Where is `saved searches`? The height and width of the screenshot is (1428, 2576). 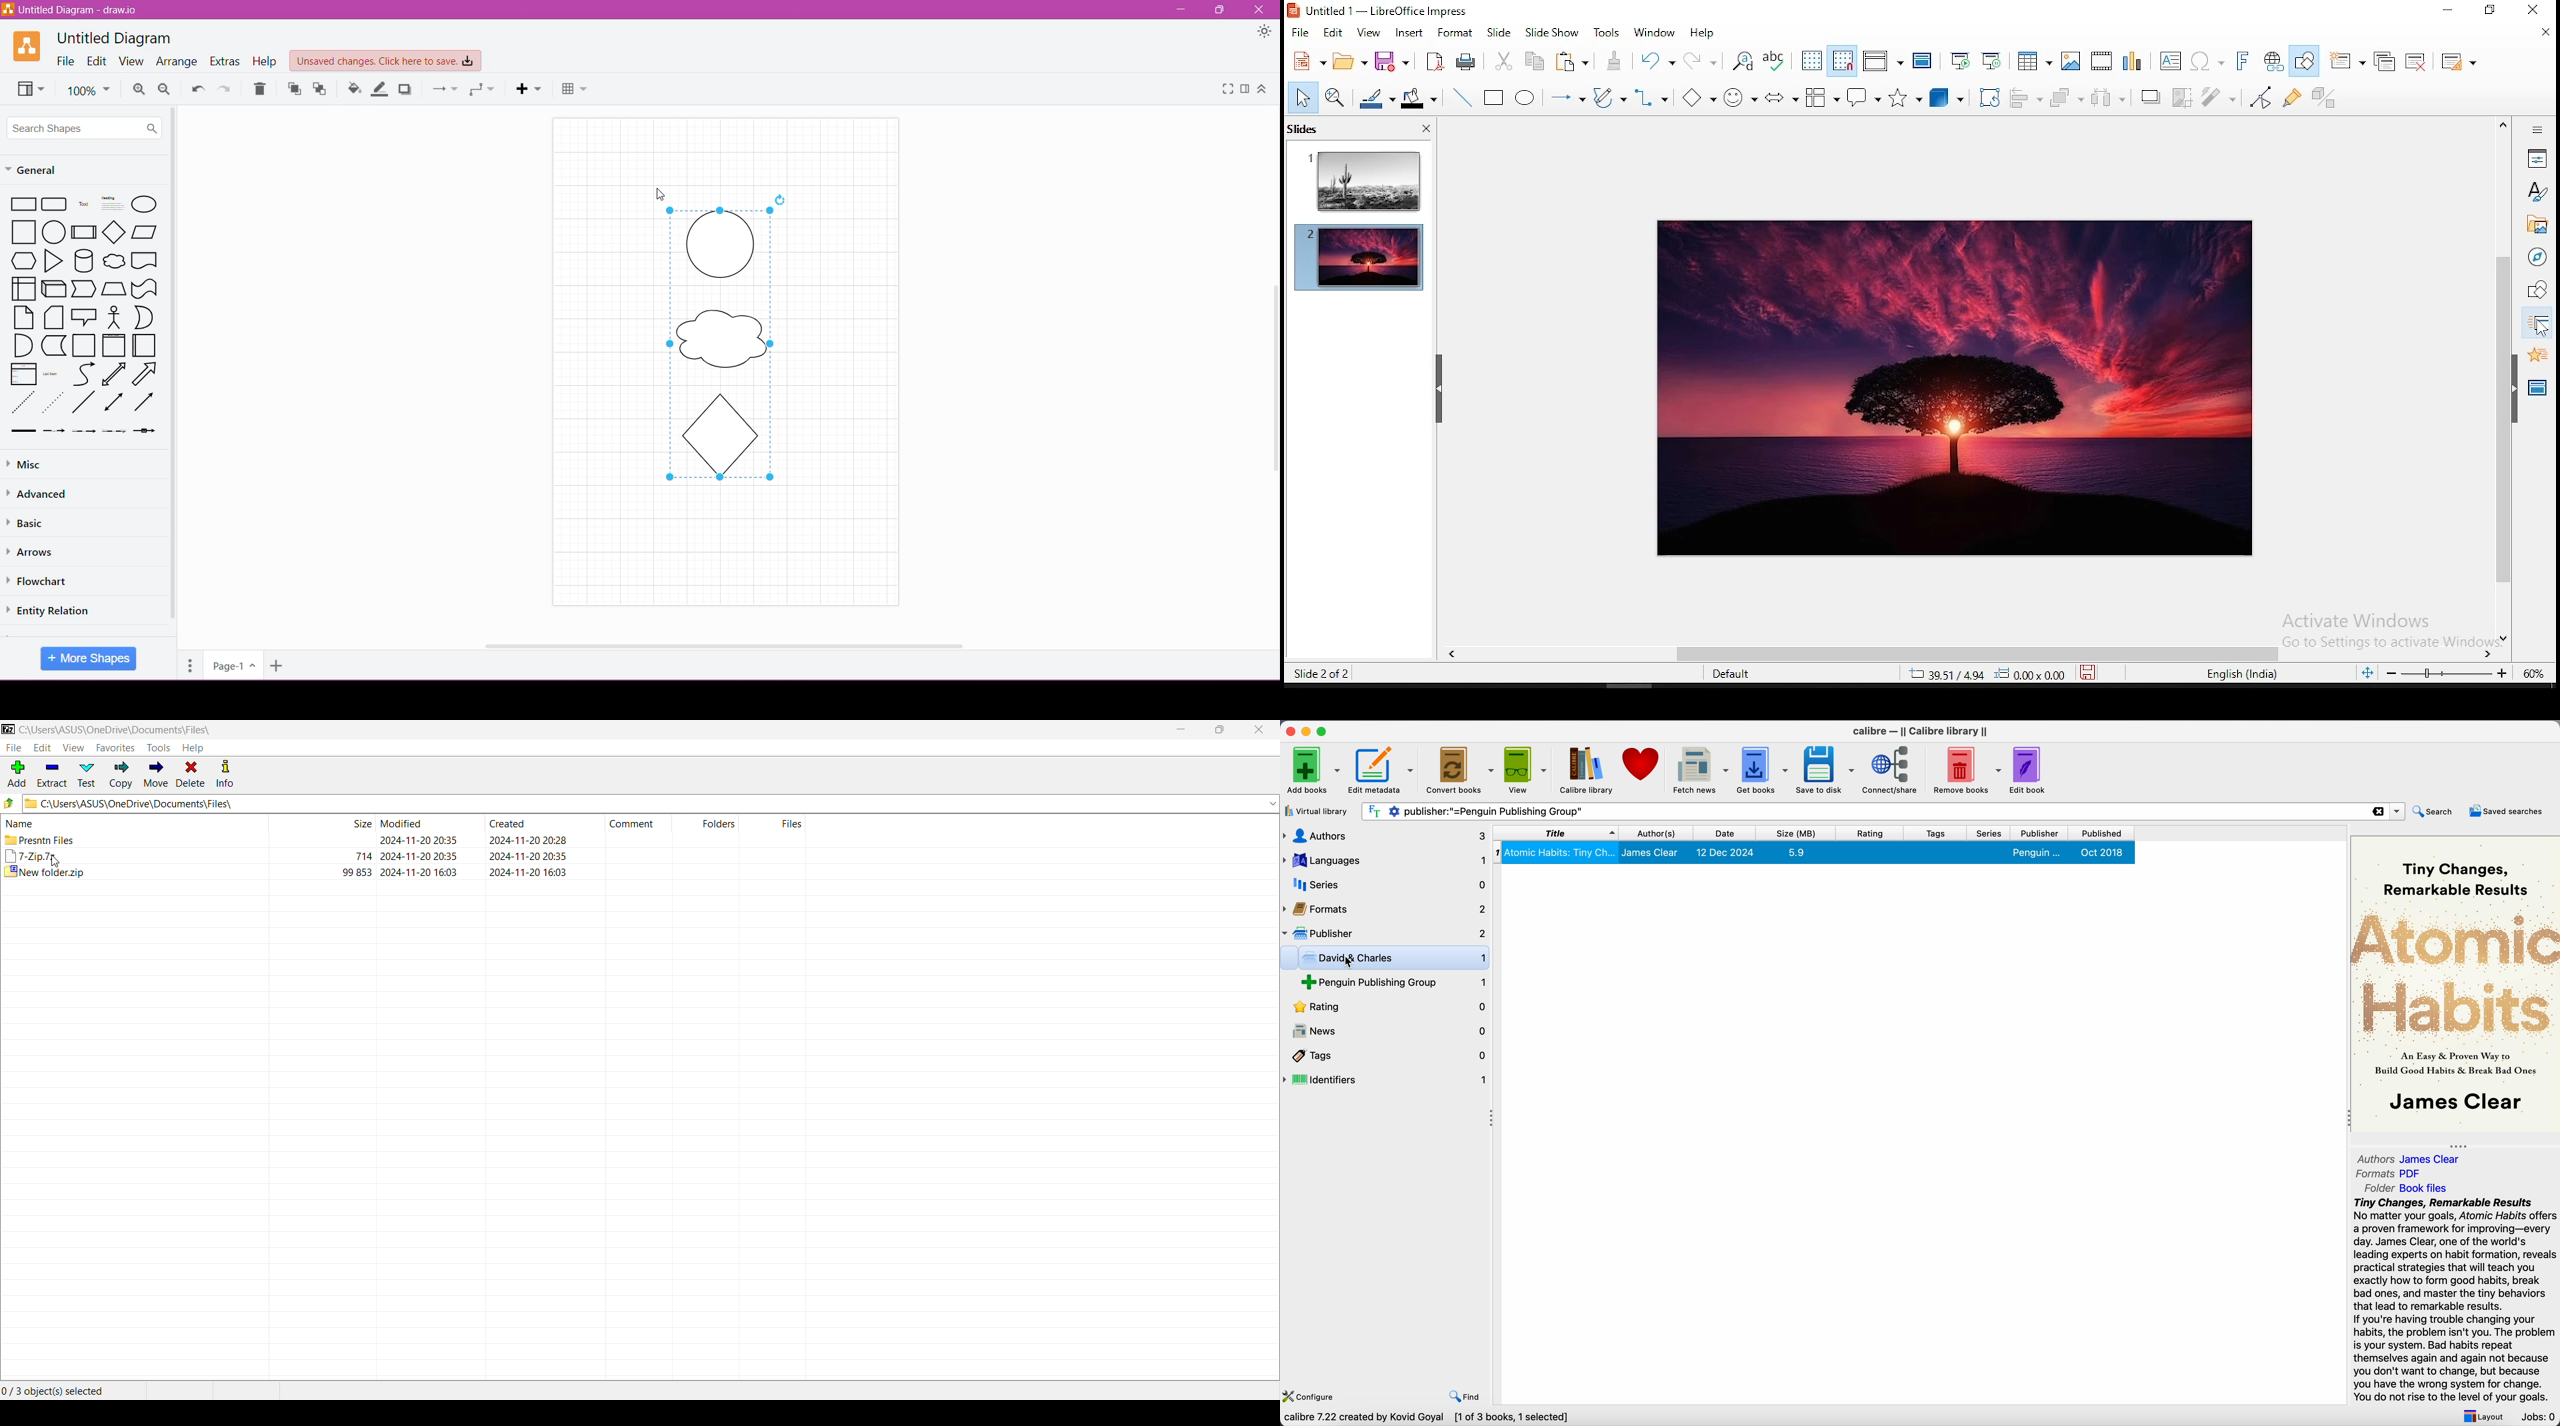
saved searches is located at coordinates (2505, 810).